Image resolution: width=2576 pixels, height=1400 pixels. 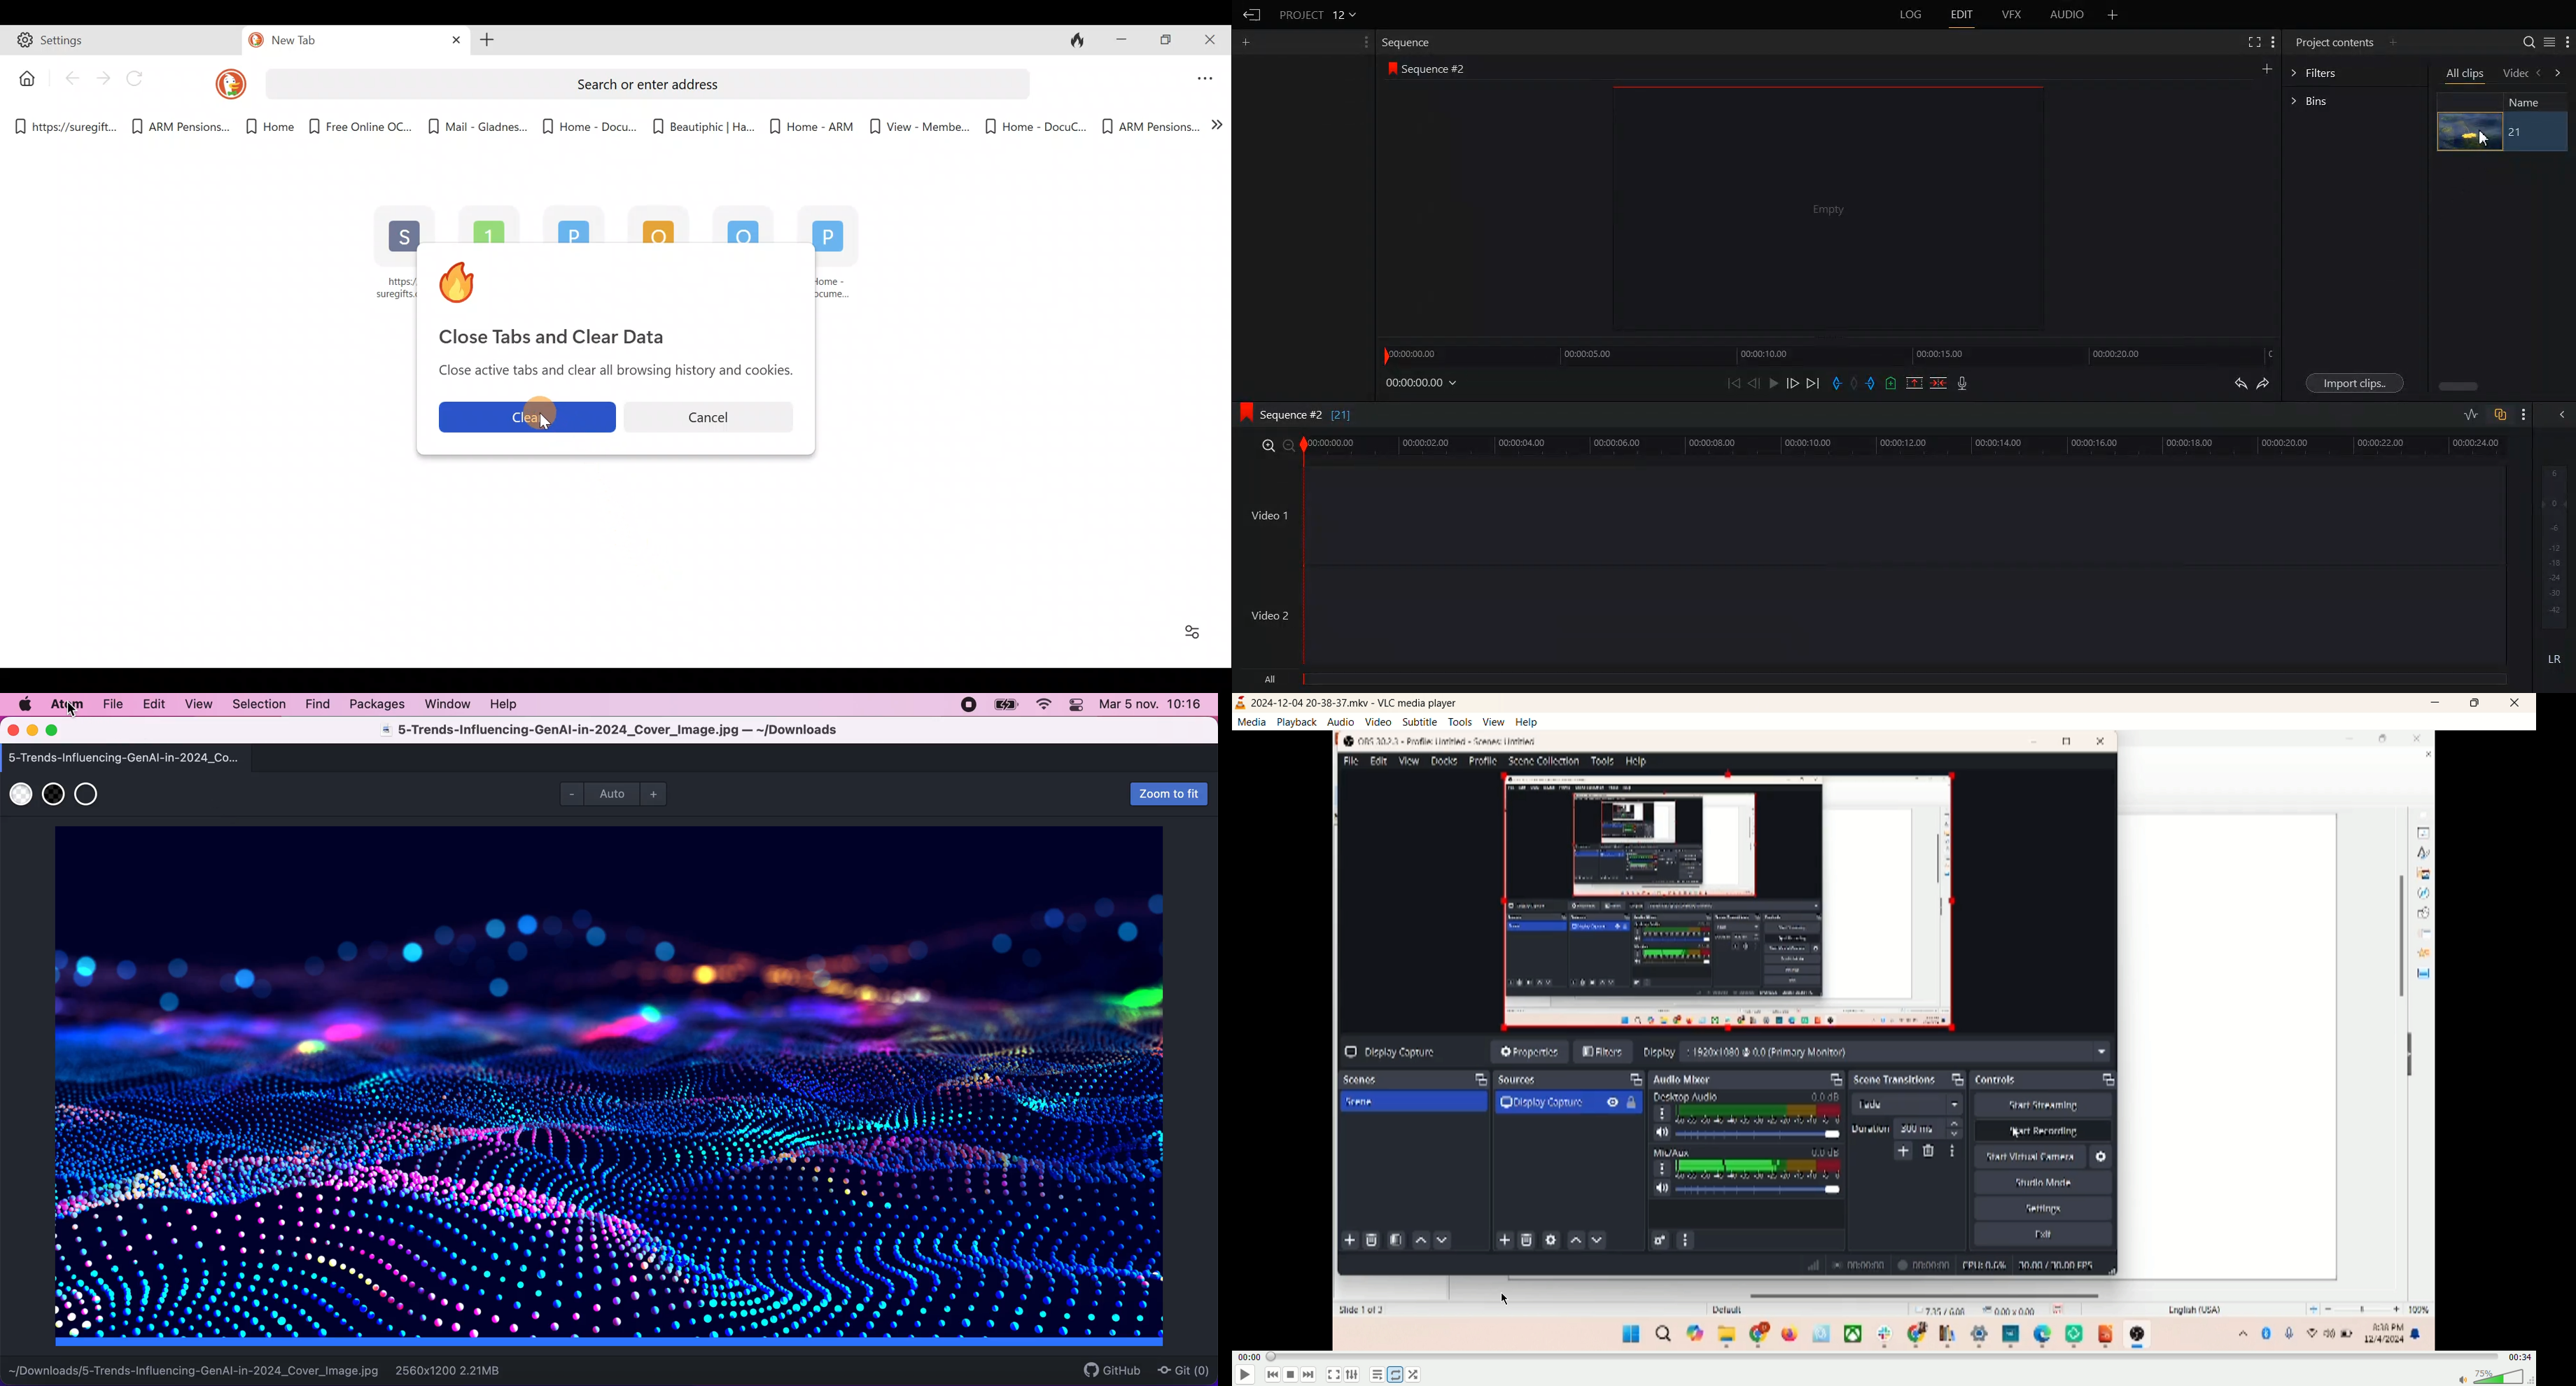 What do you see at coordinates (2353, 383) in the screenshot?
I see `Import clips` at bounding box center [2353, 383].